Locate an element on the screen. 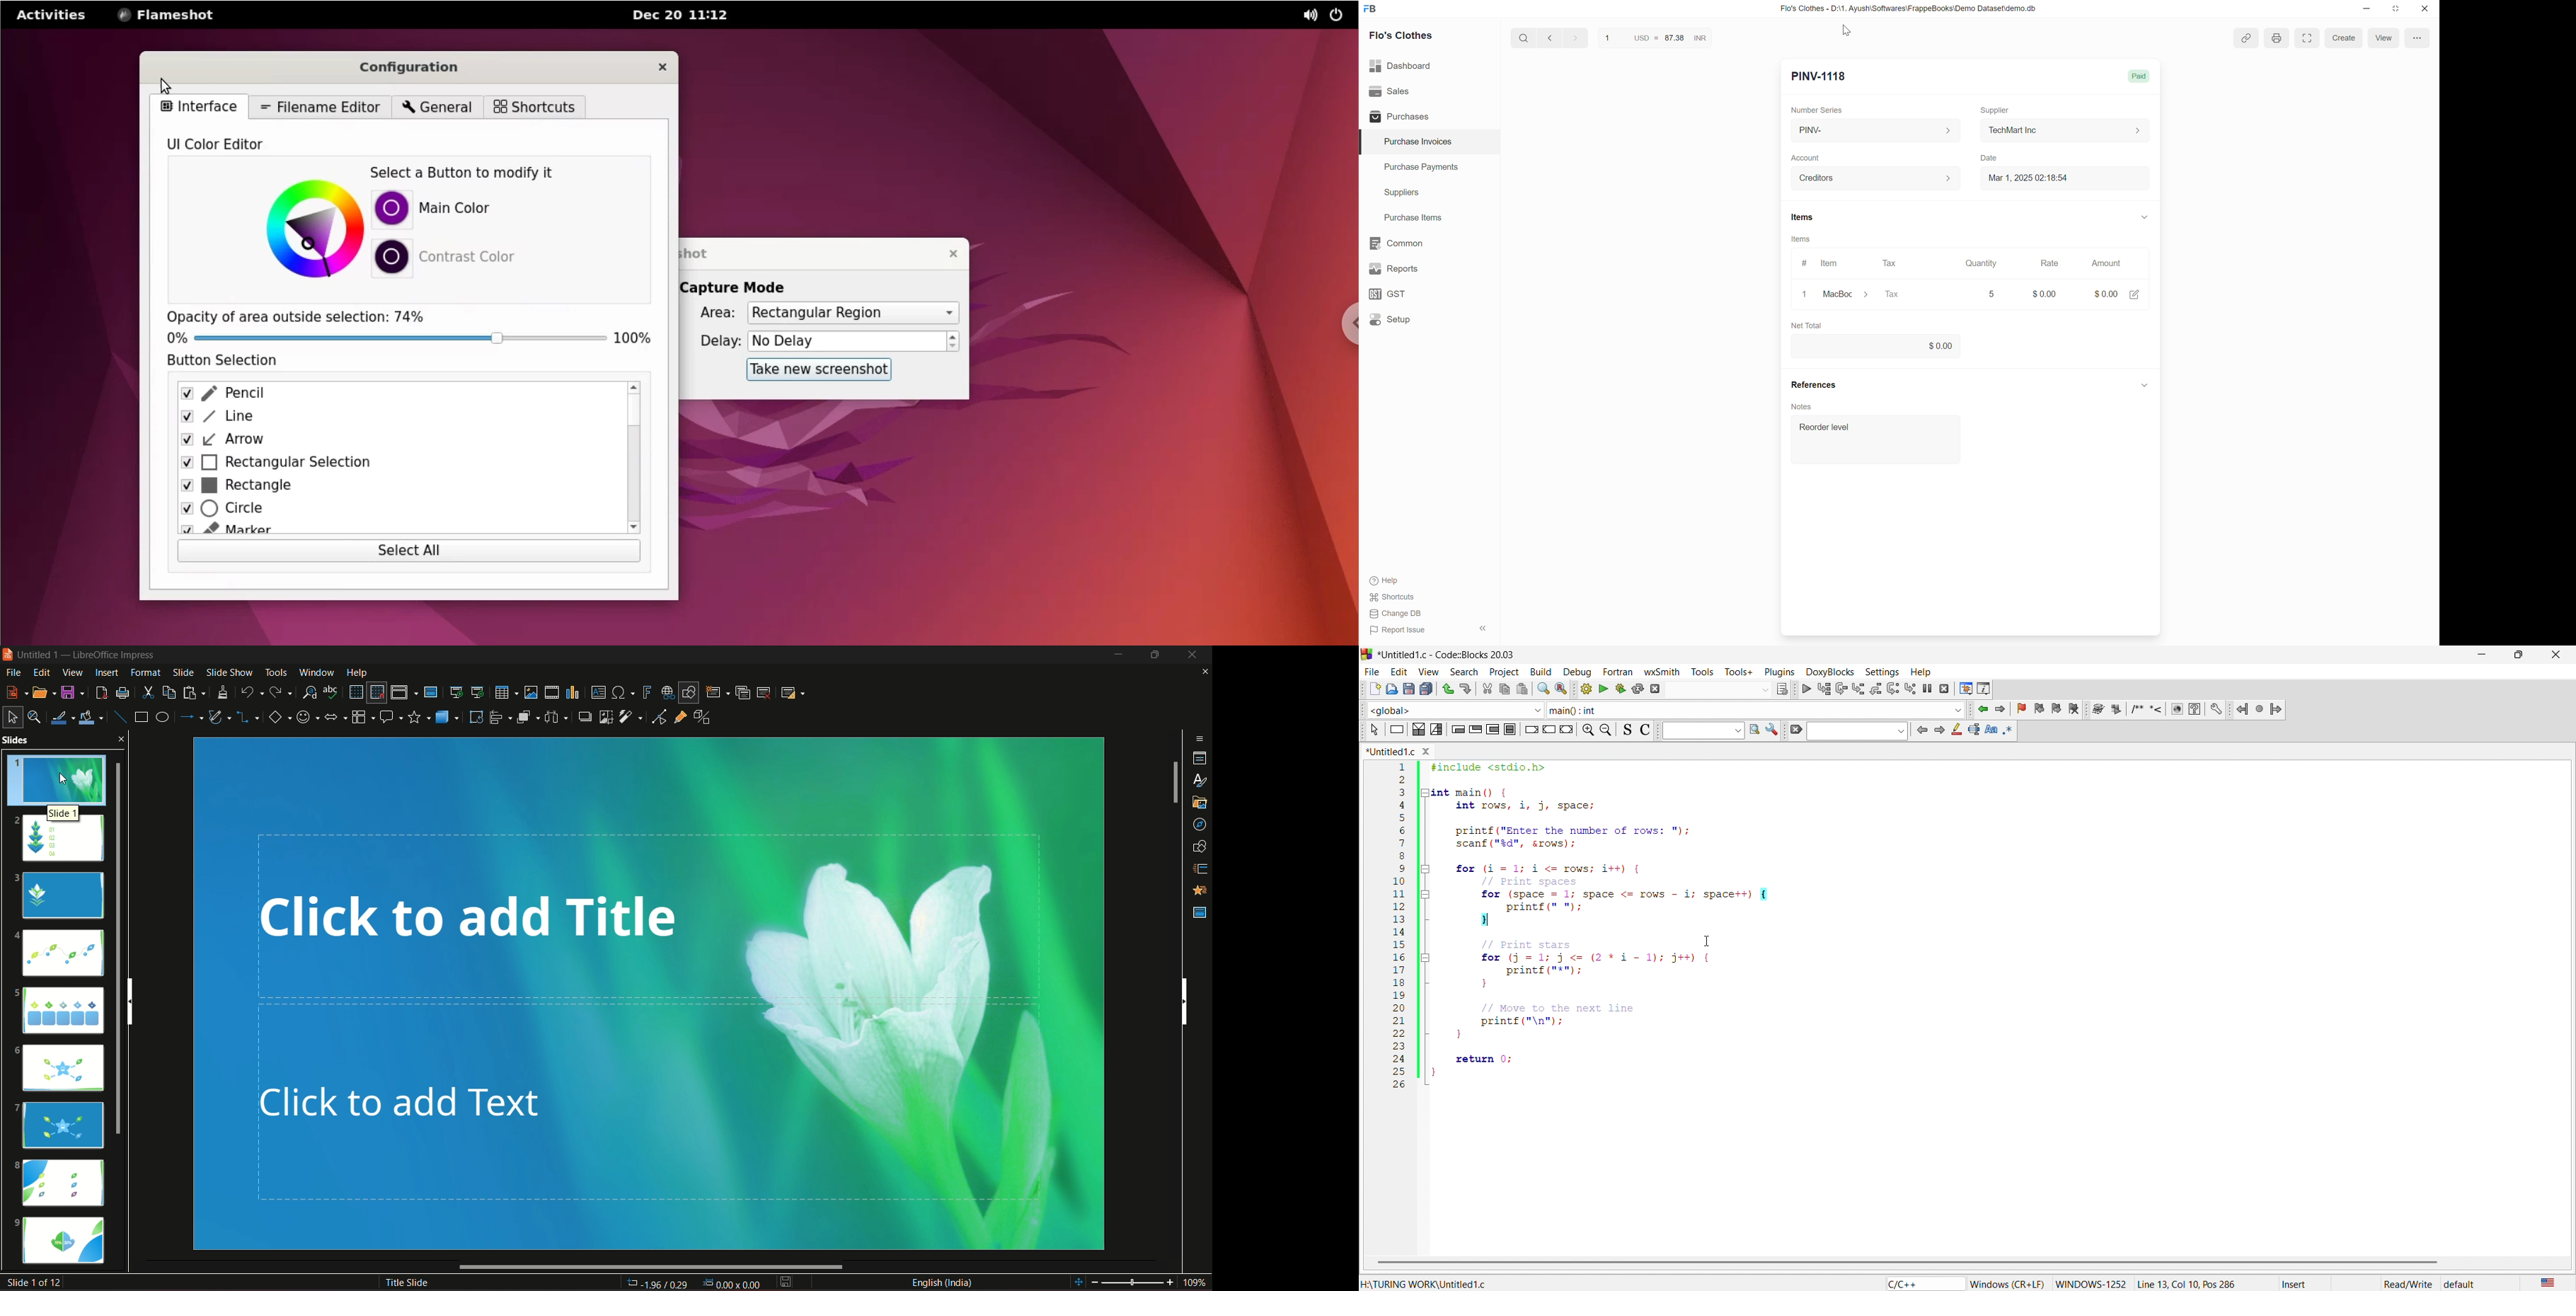 Image resolution: width=2576 pixels, height=1316 pixels. save is located at coordinates (73, 692).